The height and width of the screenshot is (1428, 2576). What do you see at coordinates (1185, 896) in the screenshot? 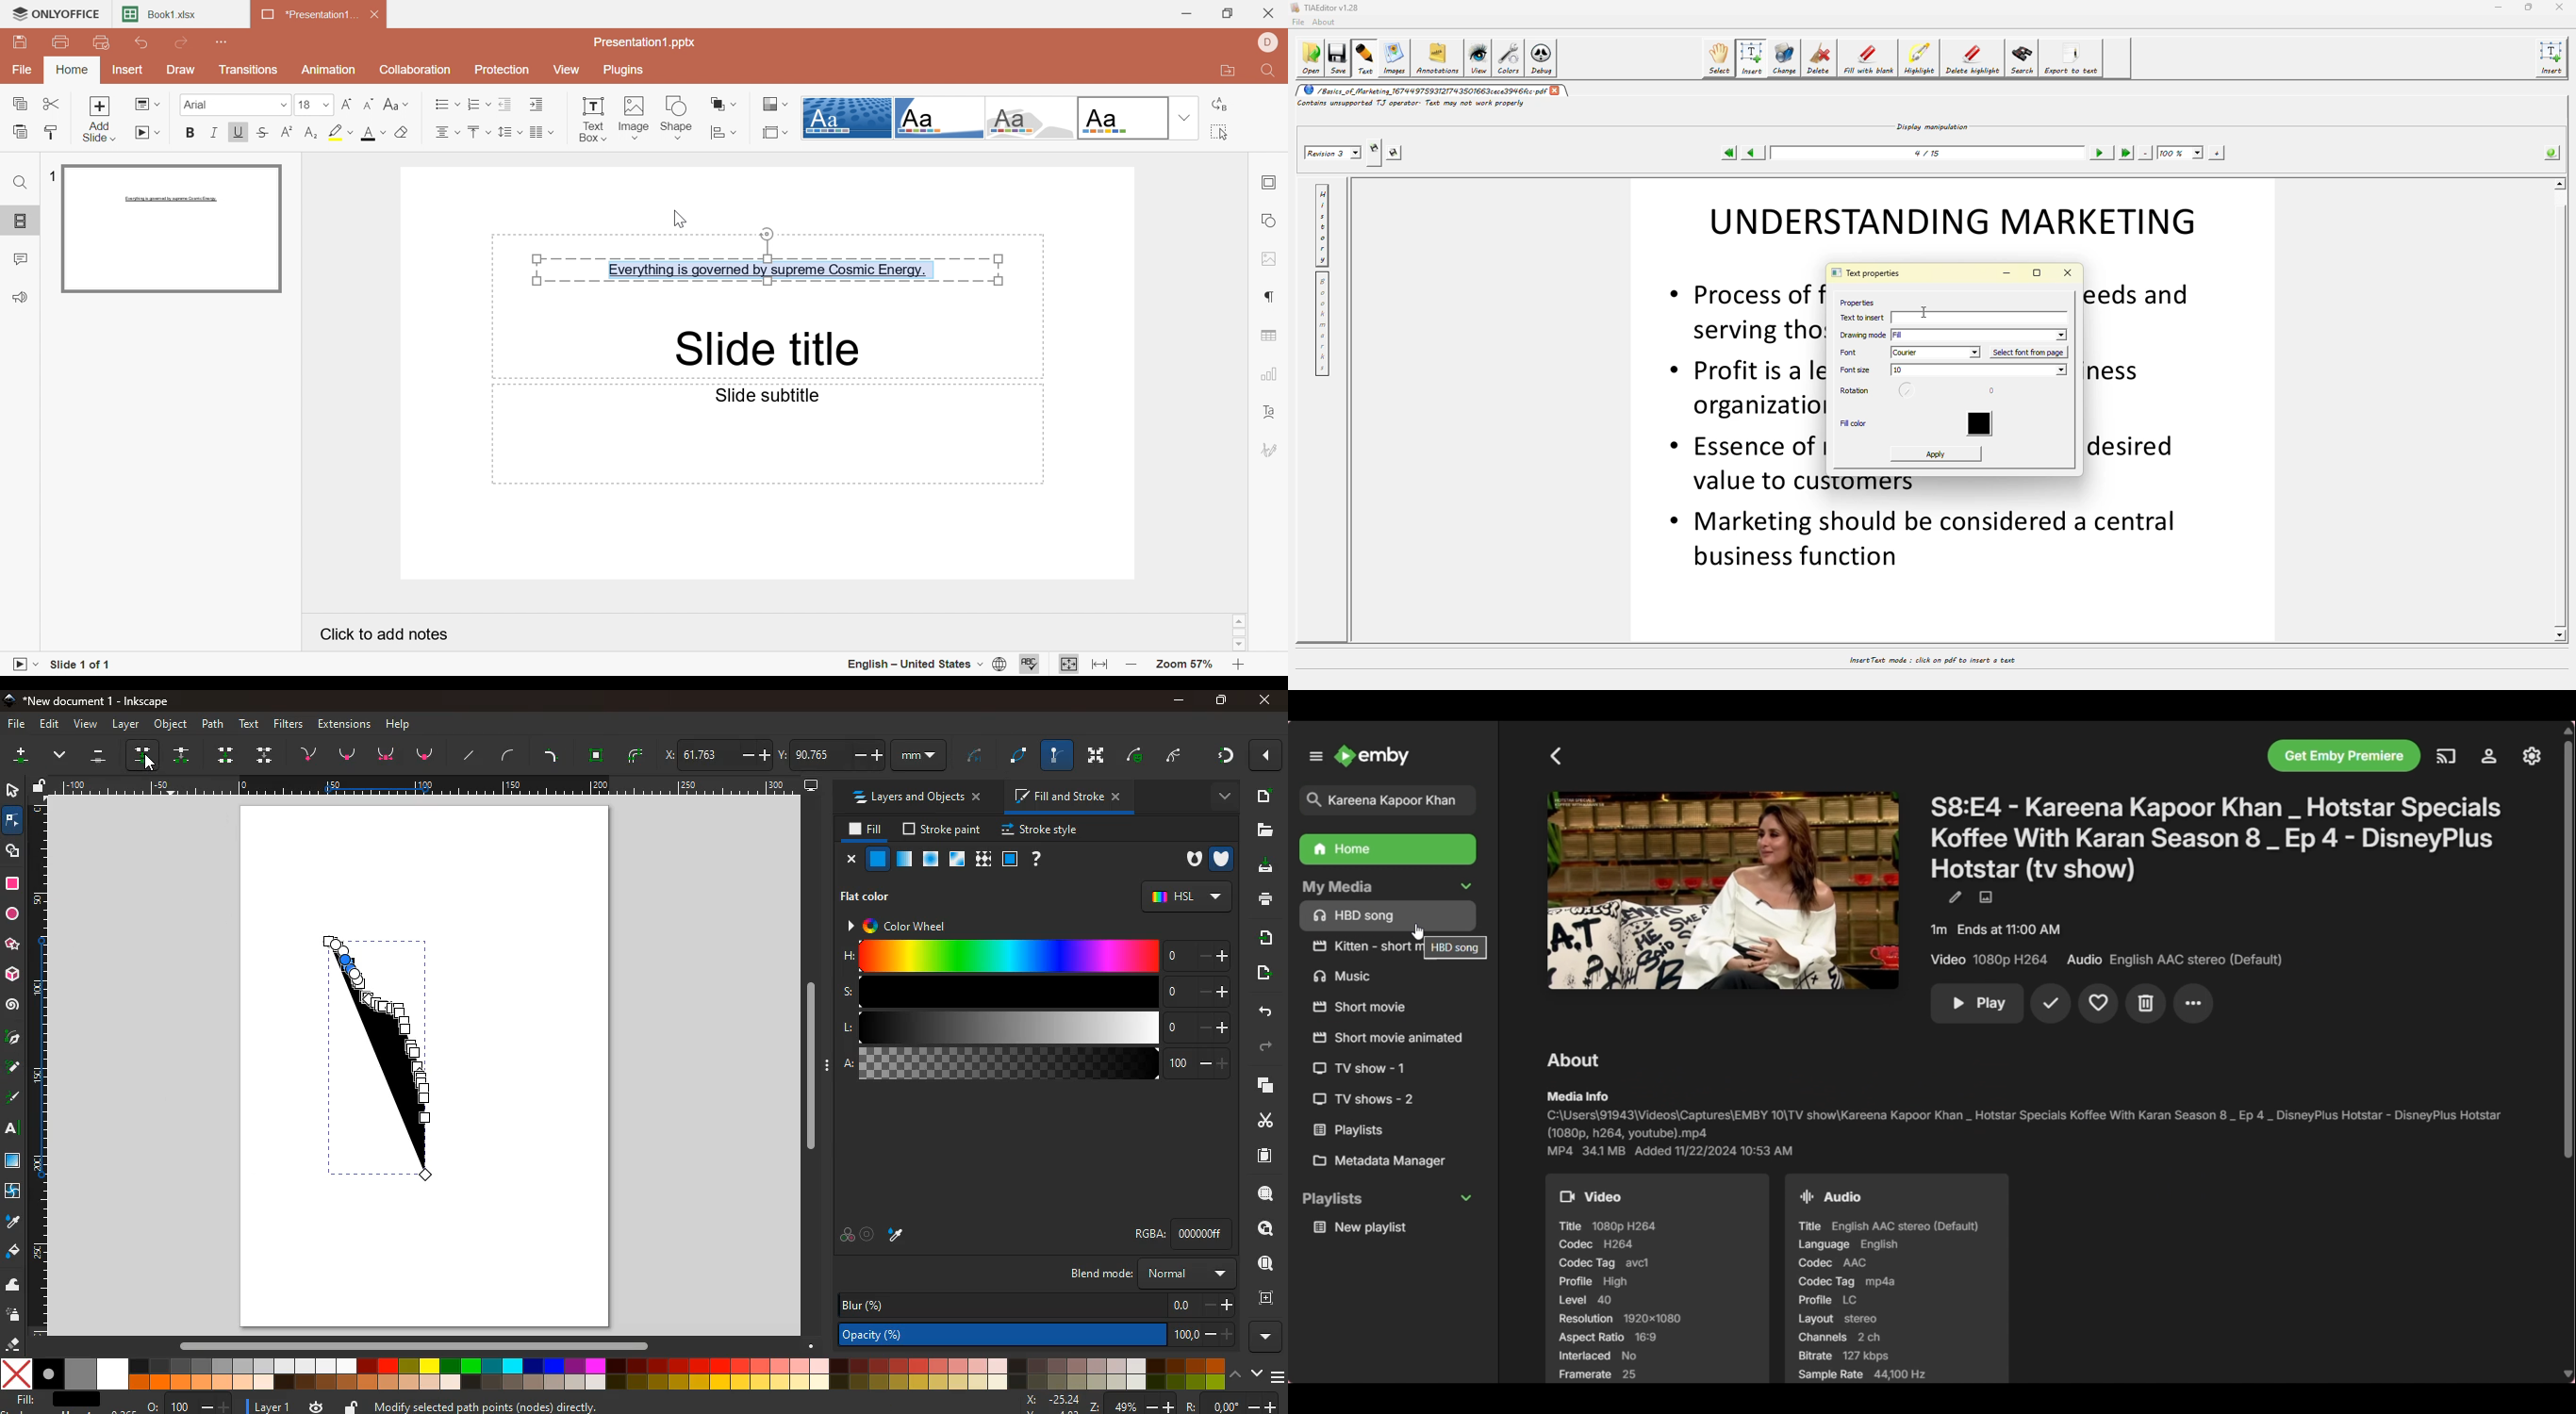
I see `hsl` at bounding box center [1185, 896].